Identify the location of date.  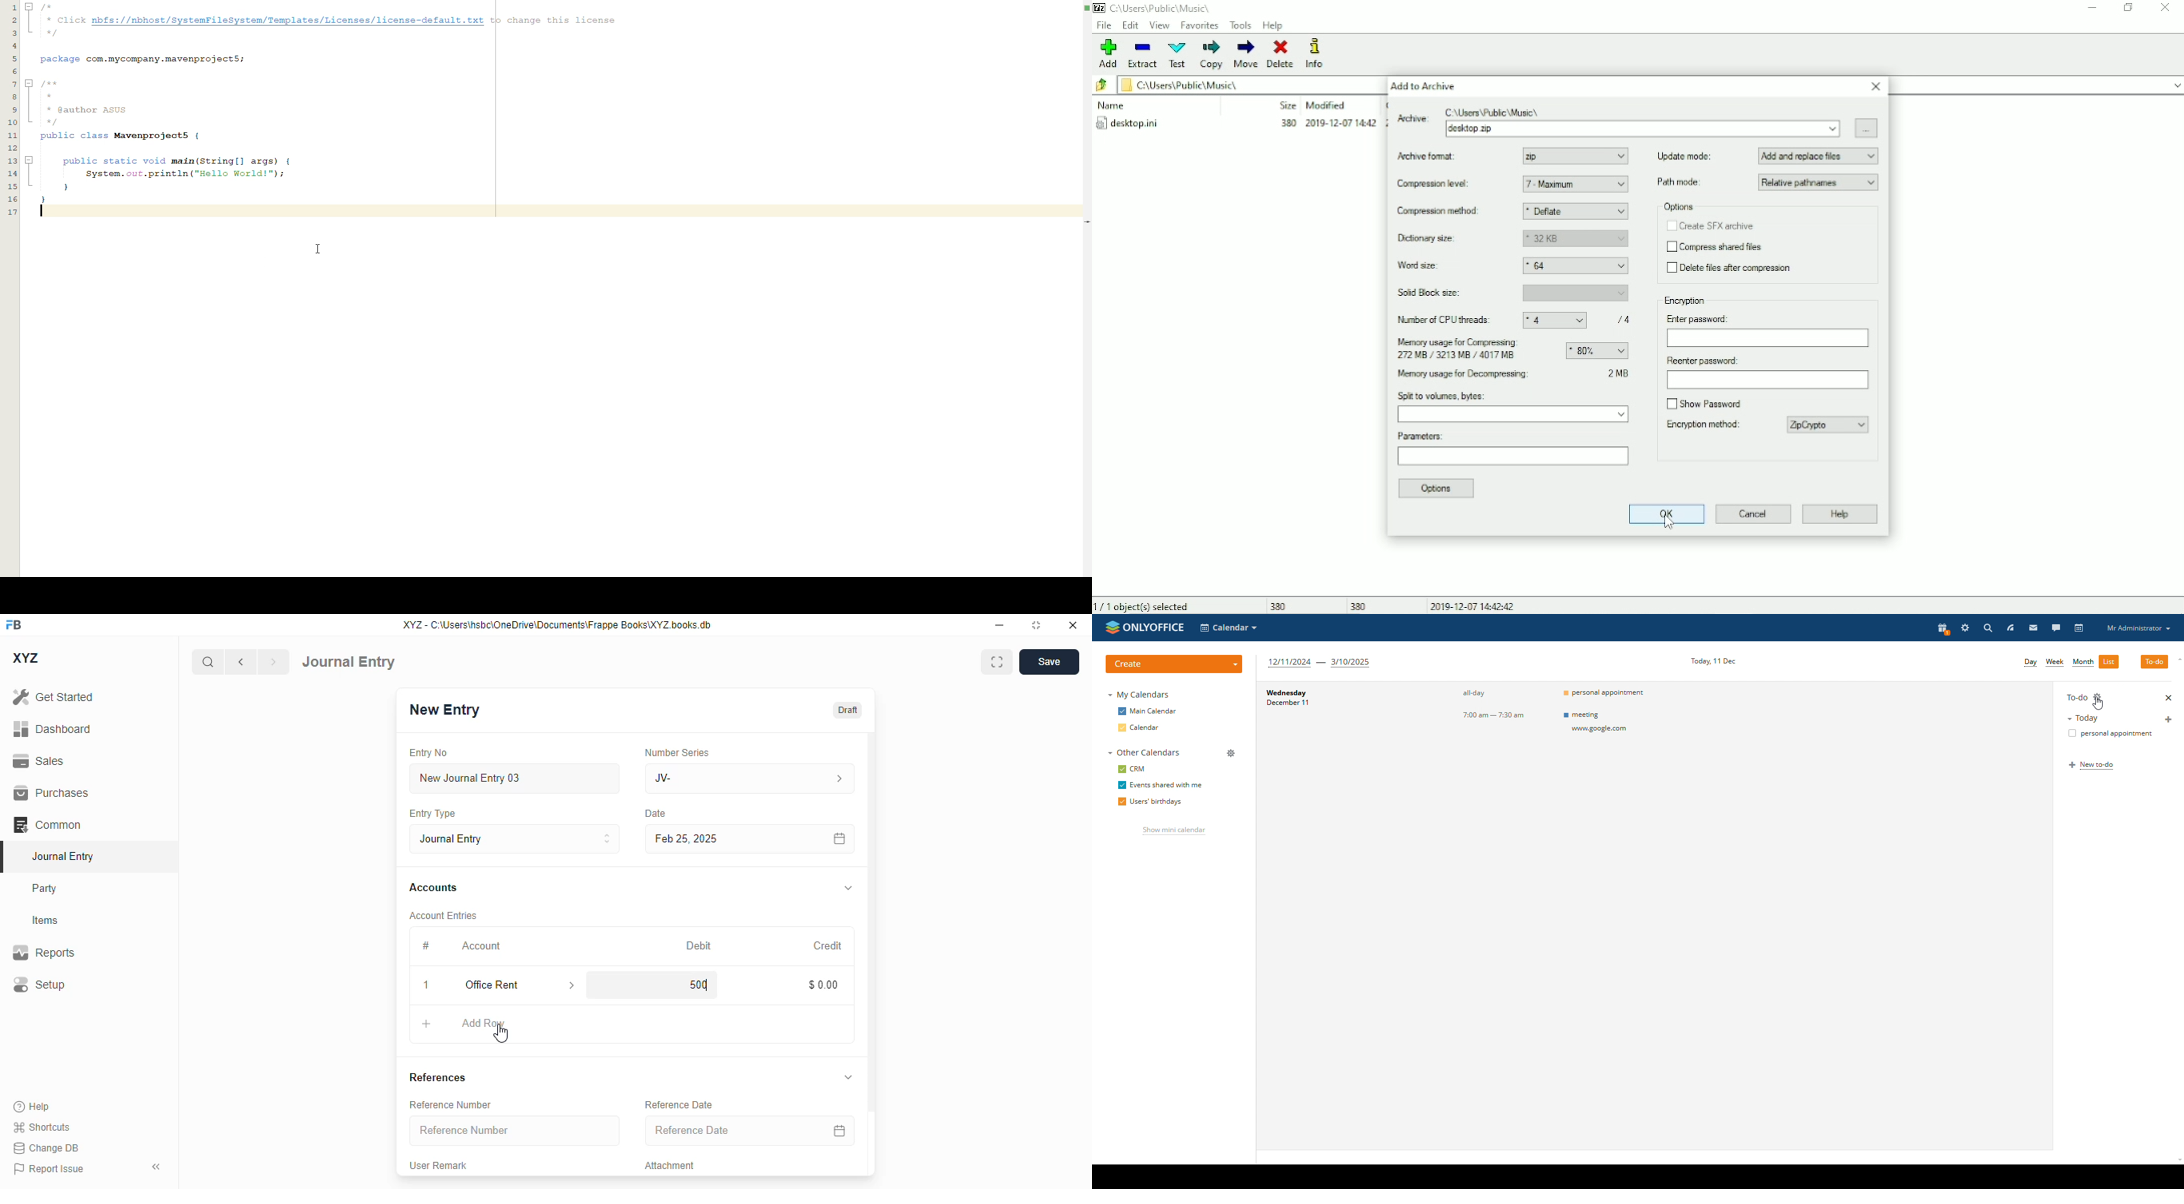
(656, 814).